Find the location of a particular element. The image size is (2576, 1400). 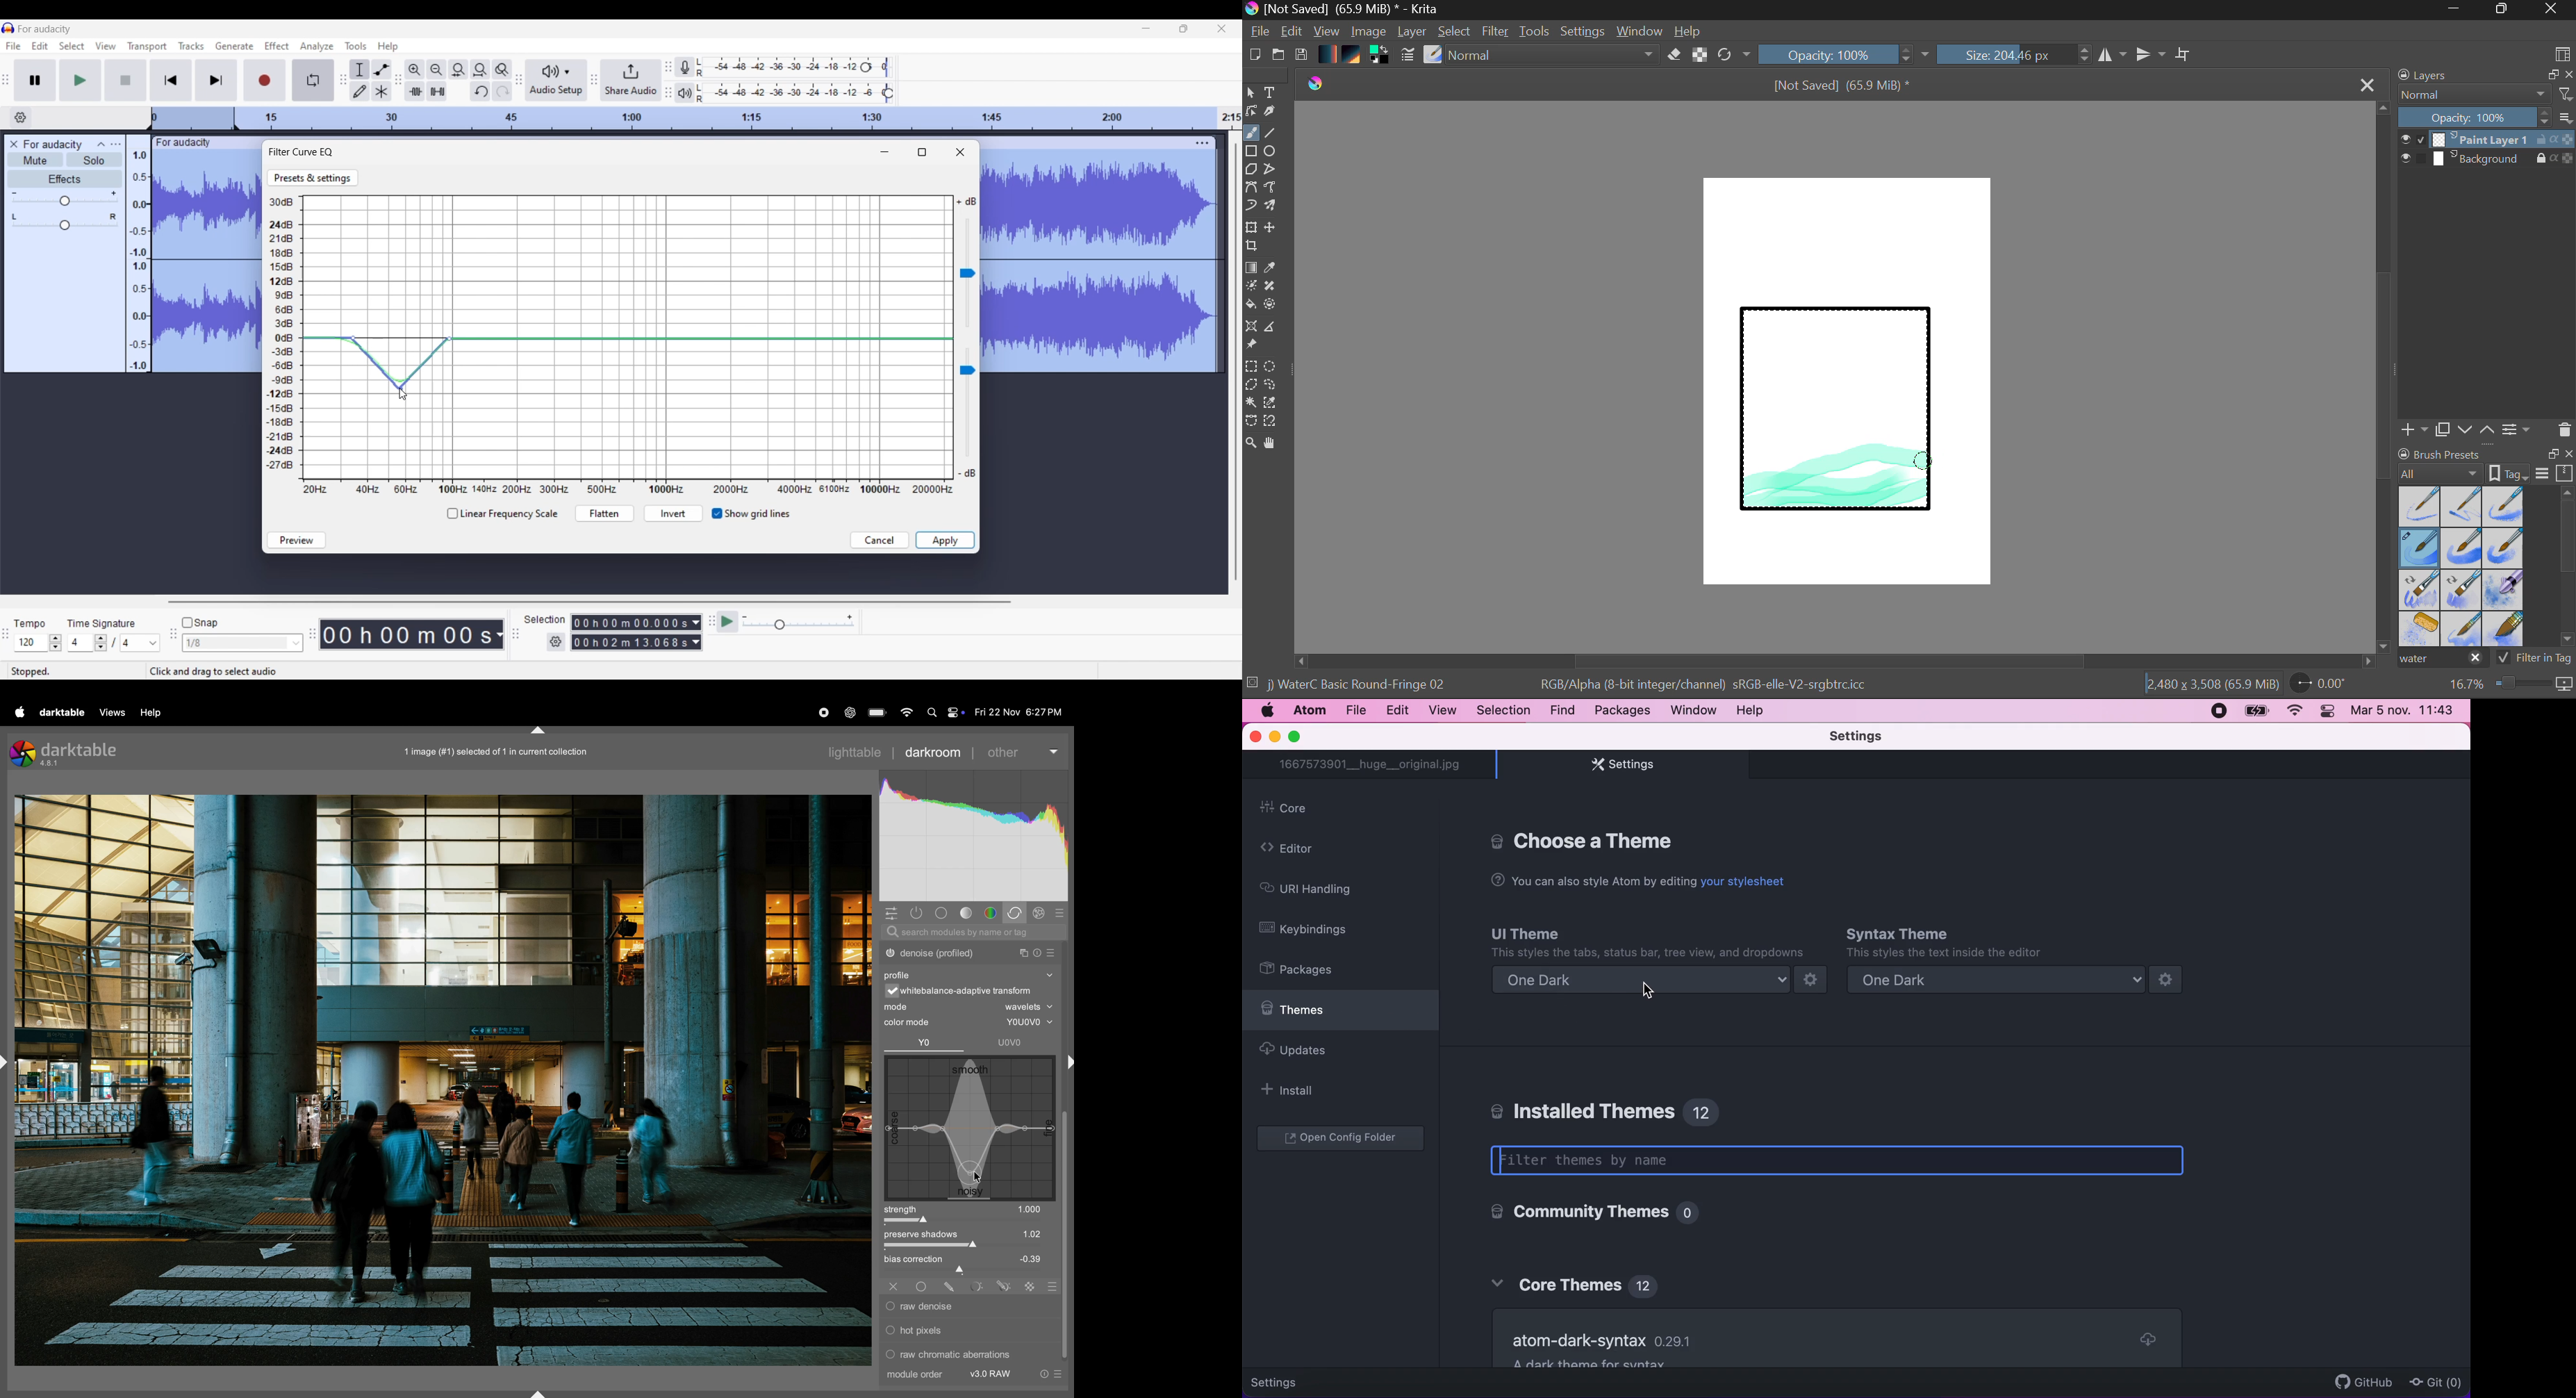

histogram is located at coordinates (974, 836).